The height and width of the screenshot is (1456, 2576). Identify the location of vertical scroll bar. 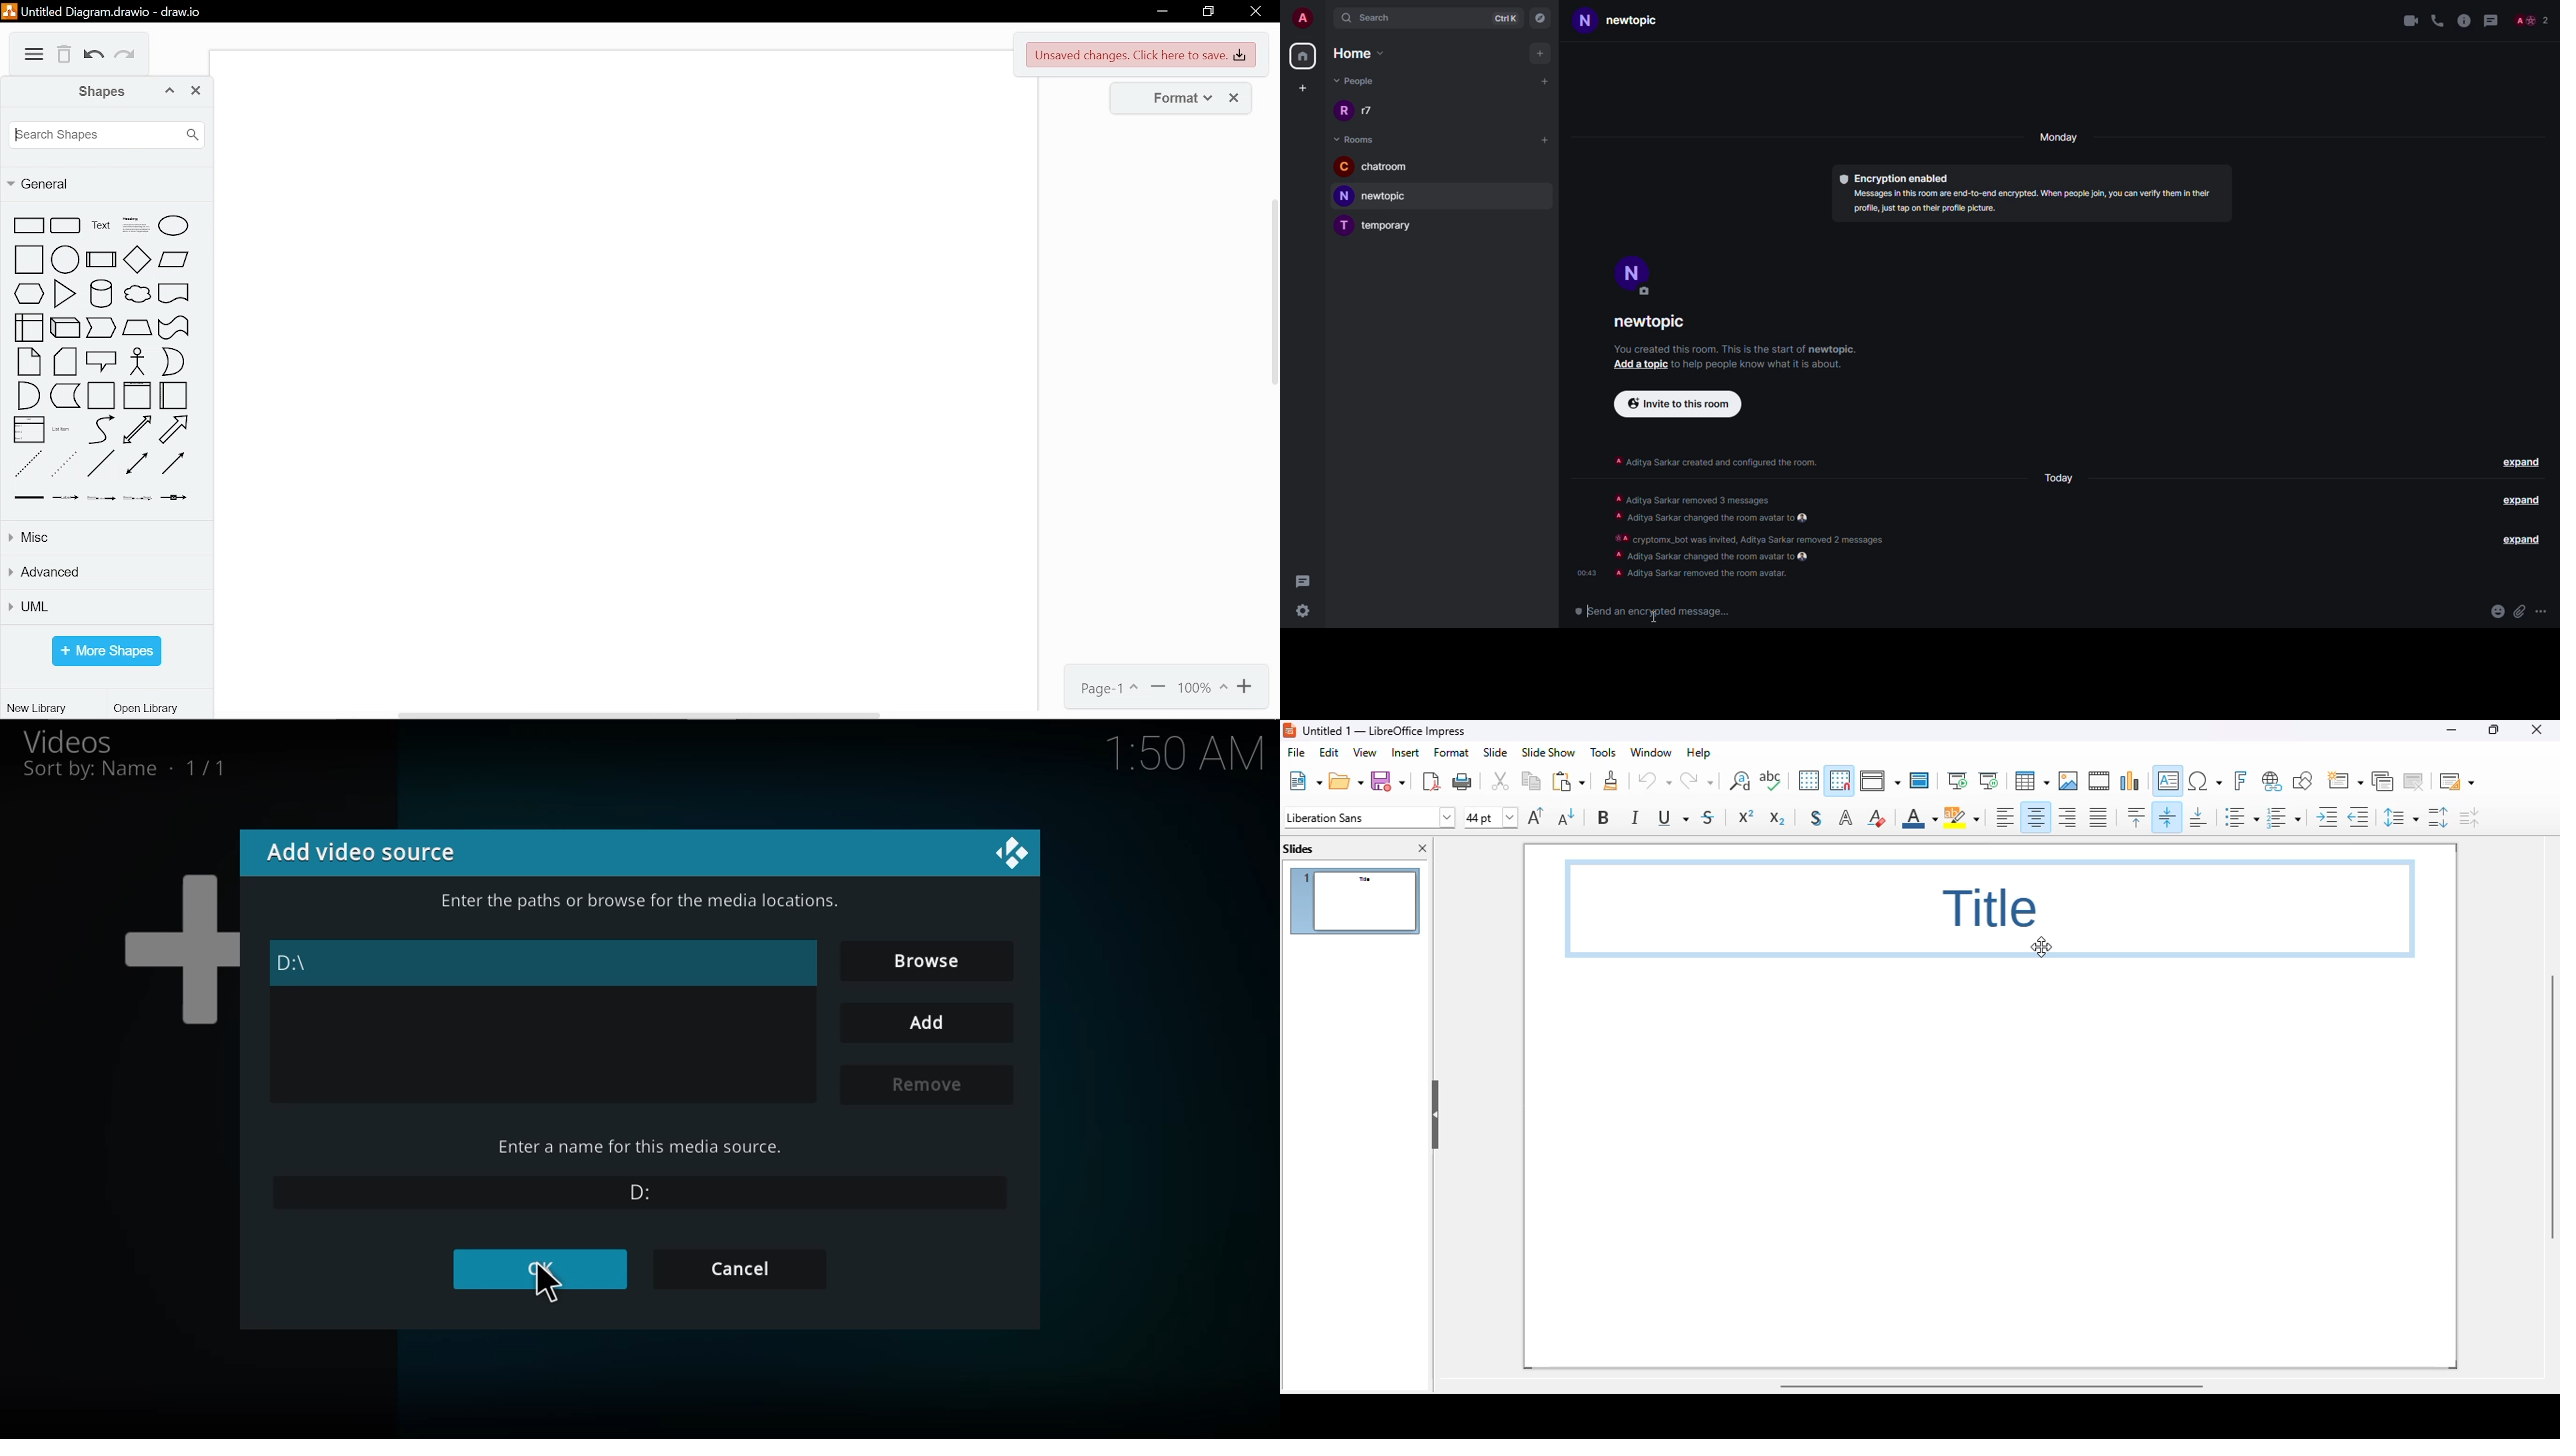
(2549, 1107).